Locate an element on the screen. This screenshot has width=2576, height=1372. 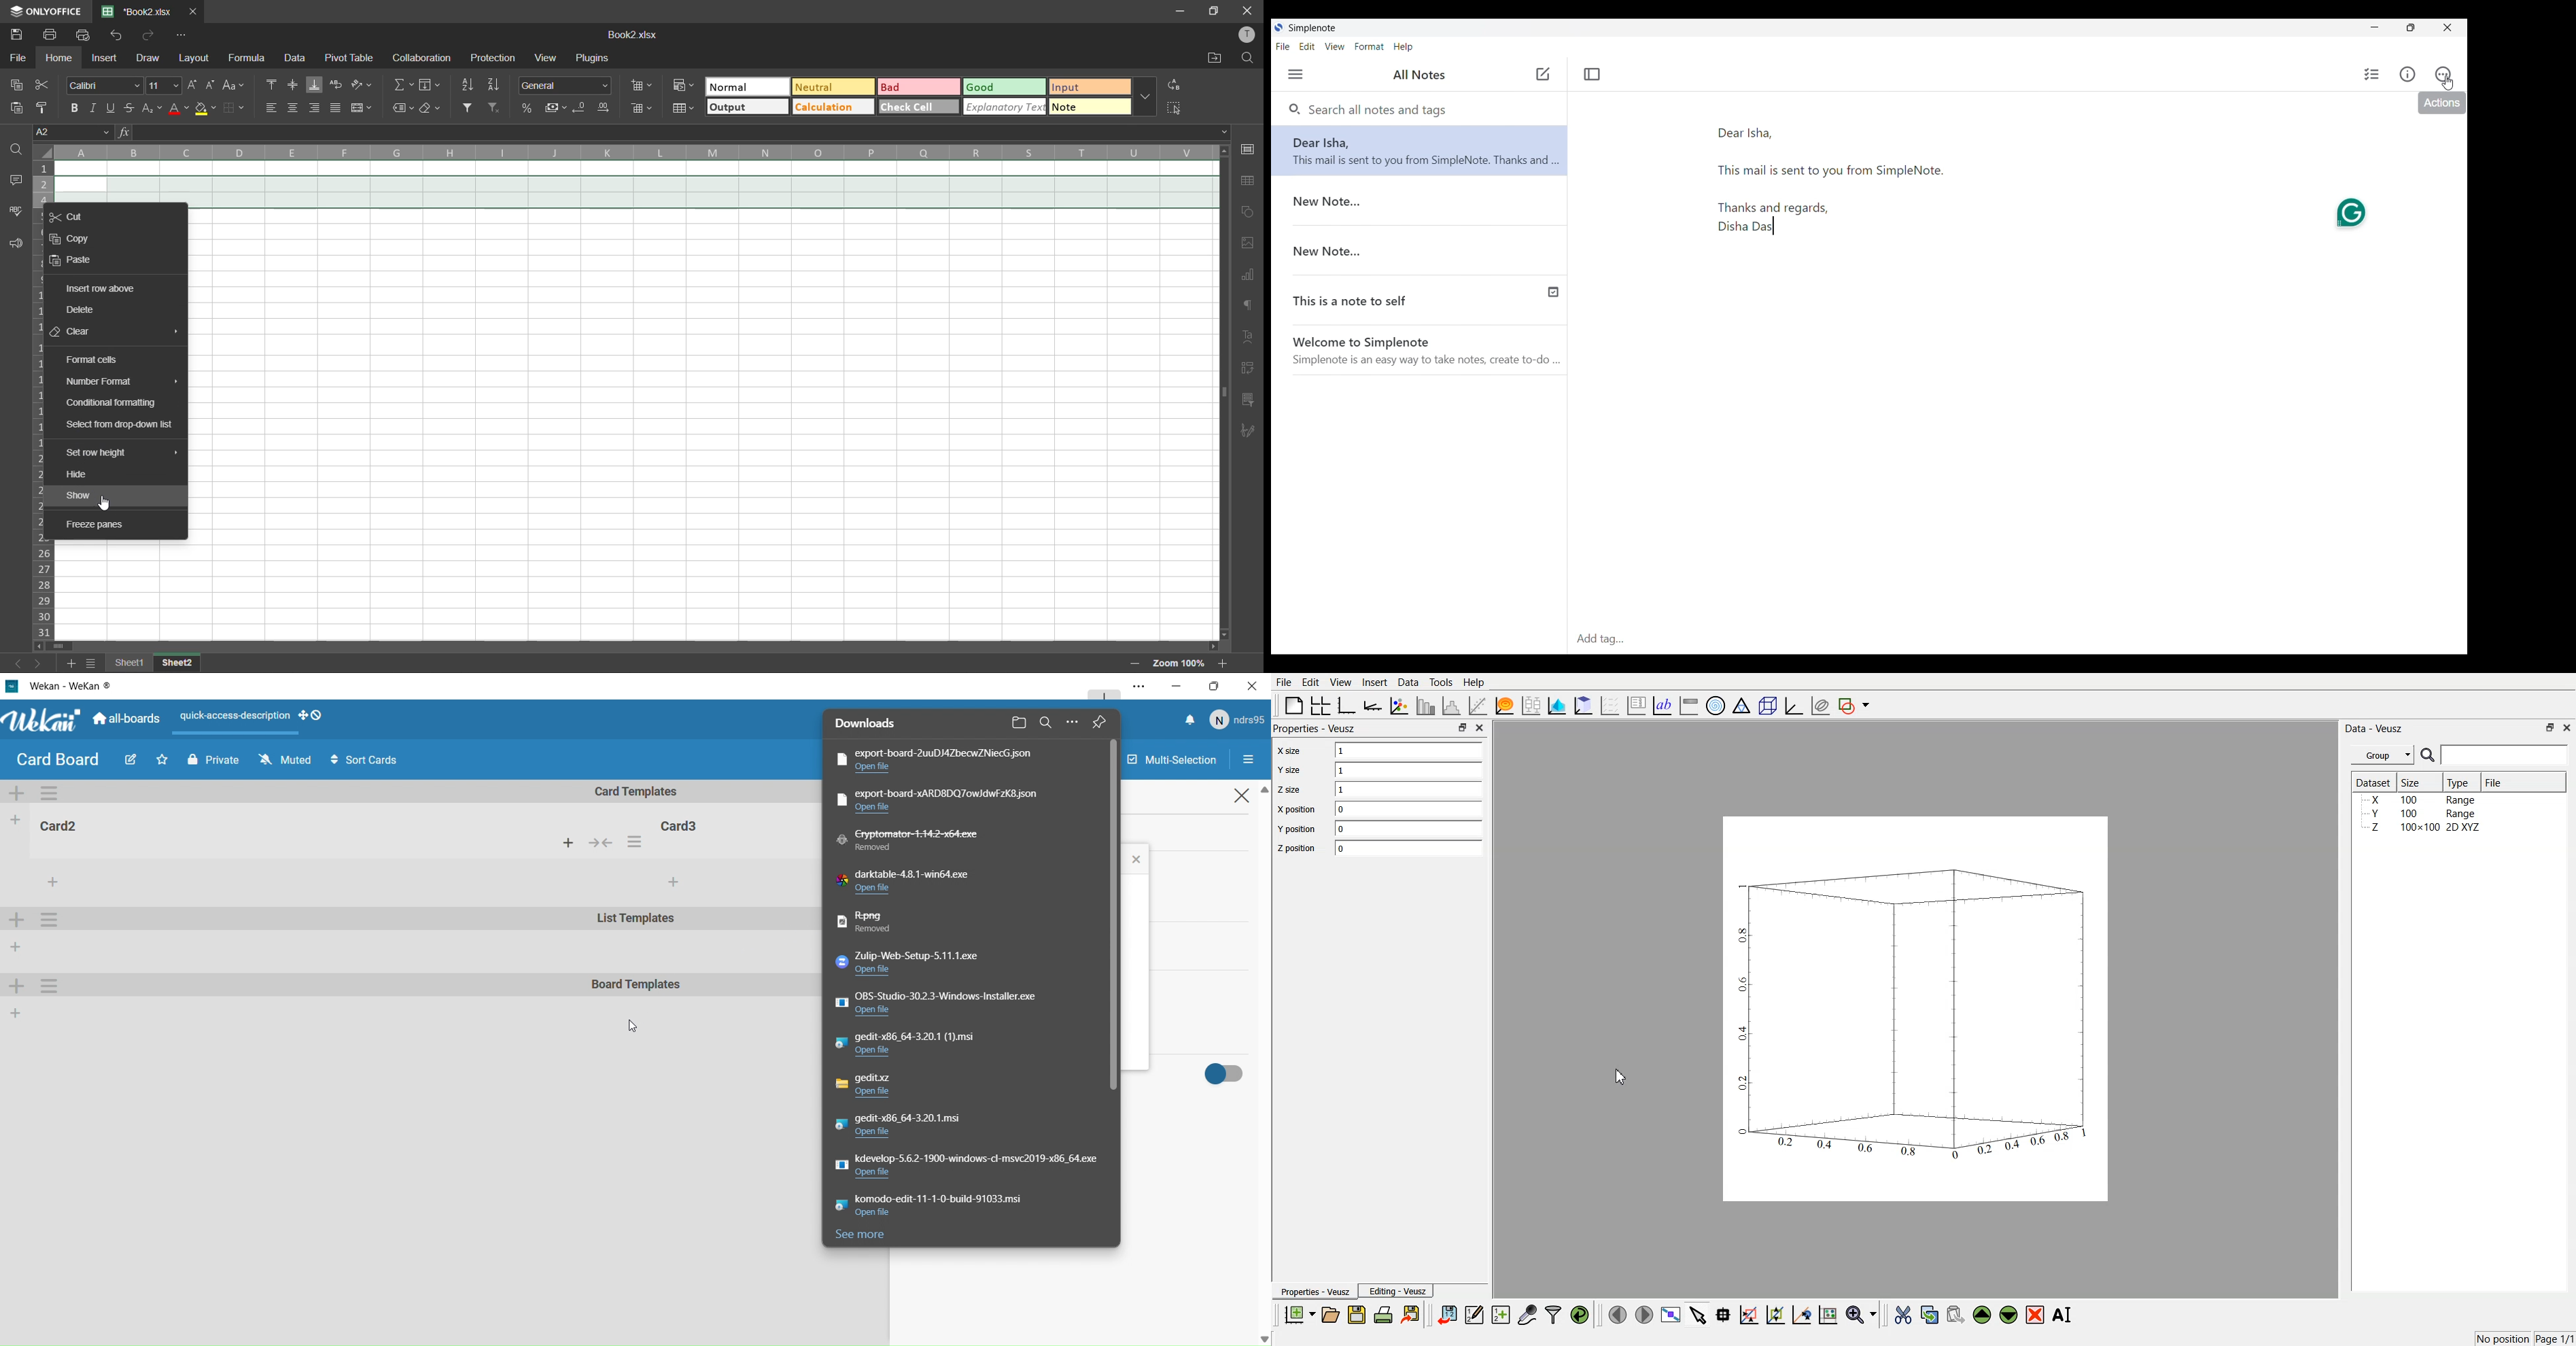
View is located at coordinates (1335, 46).